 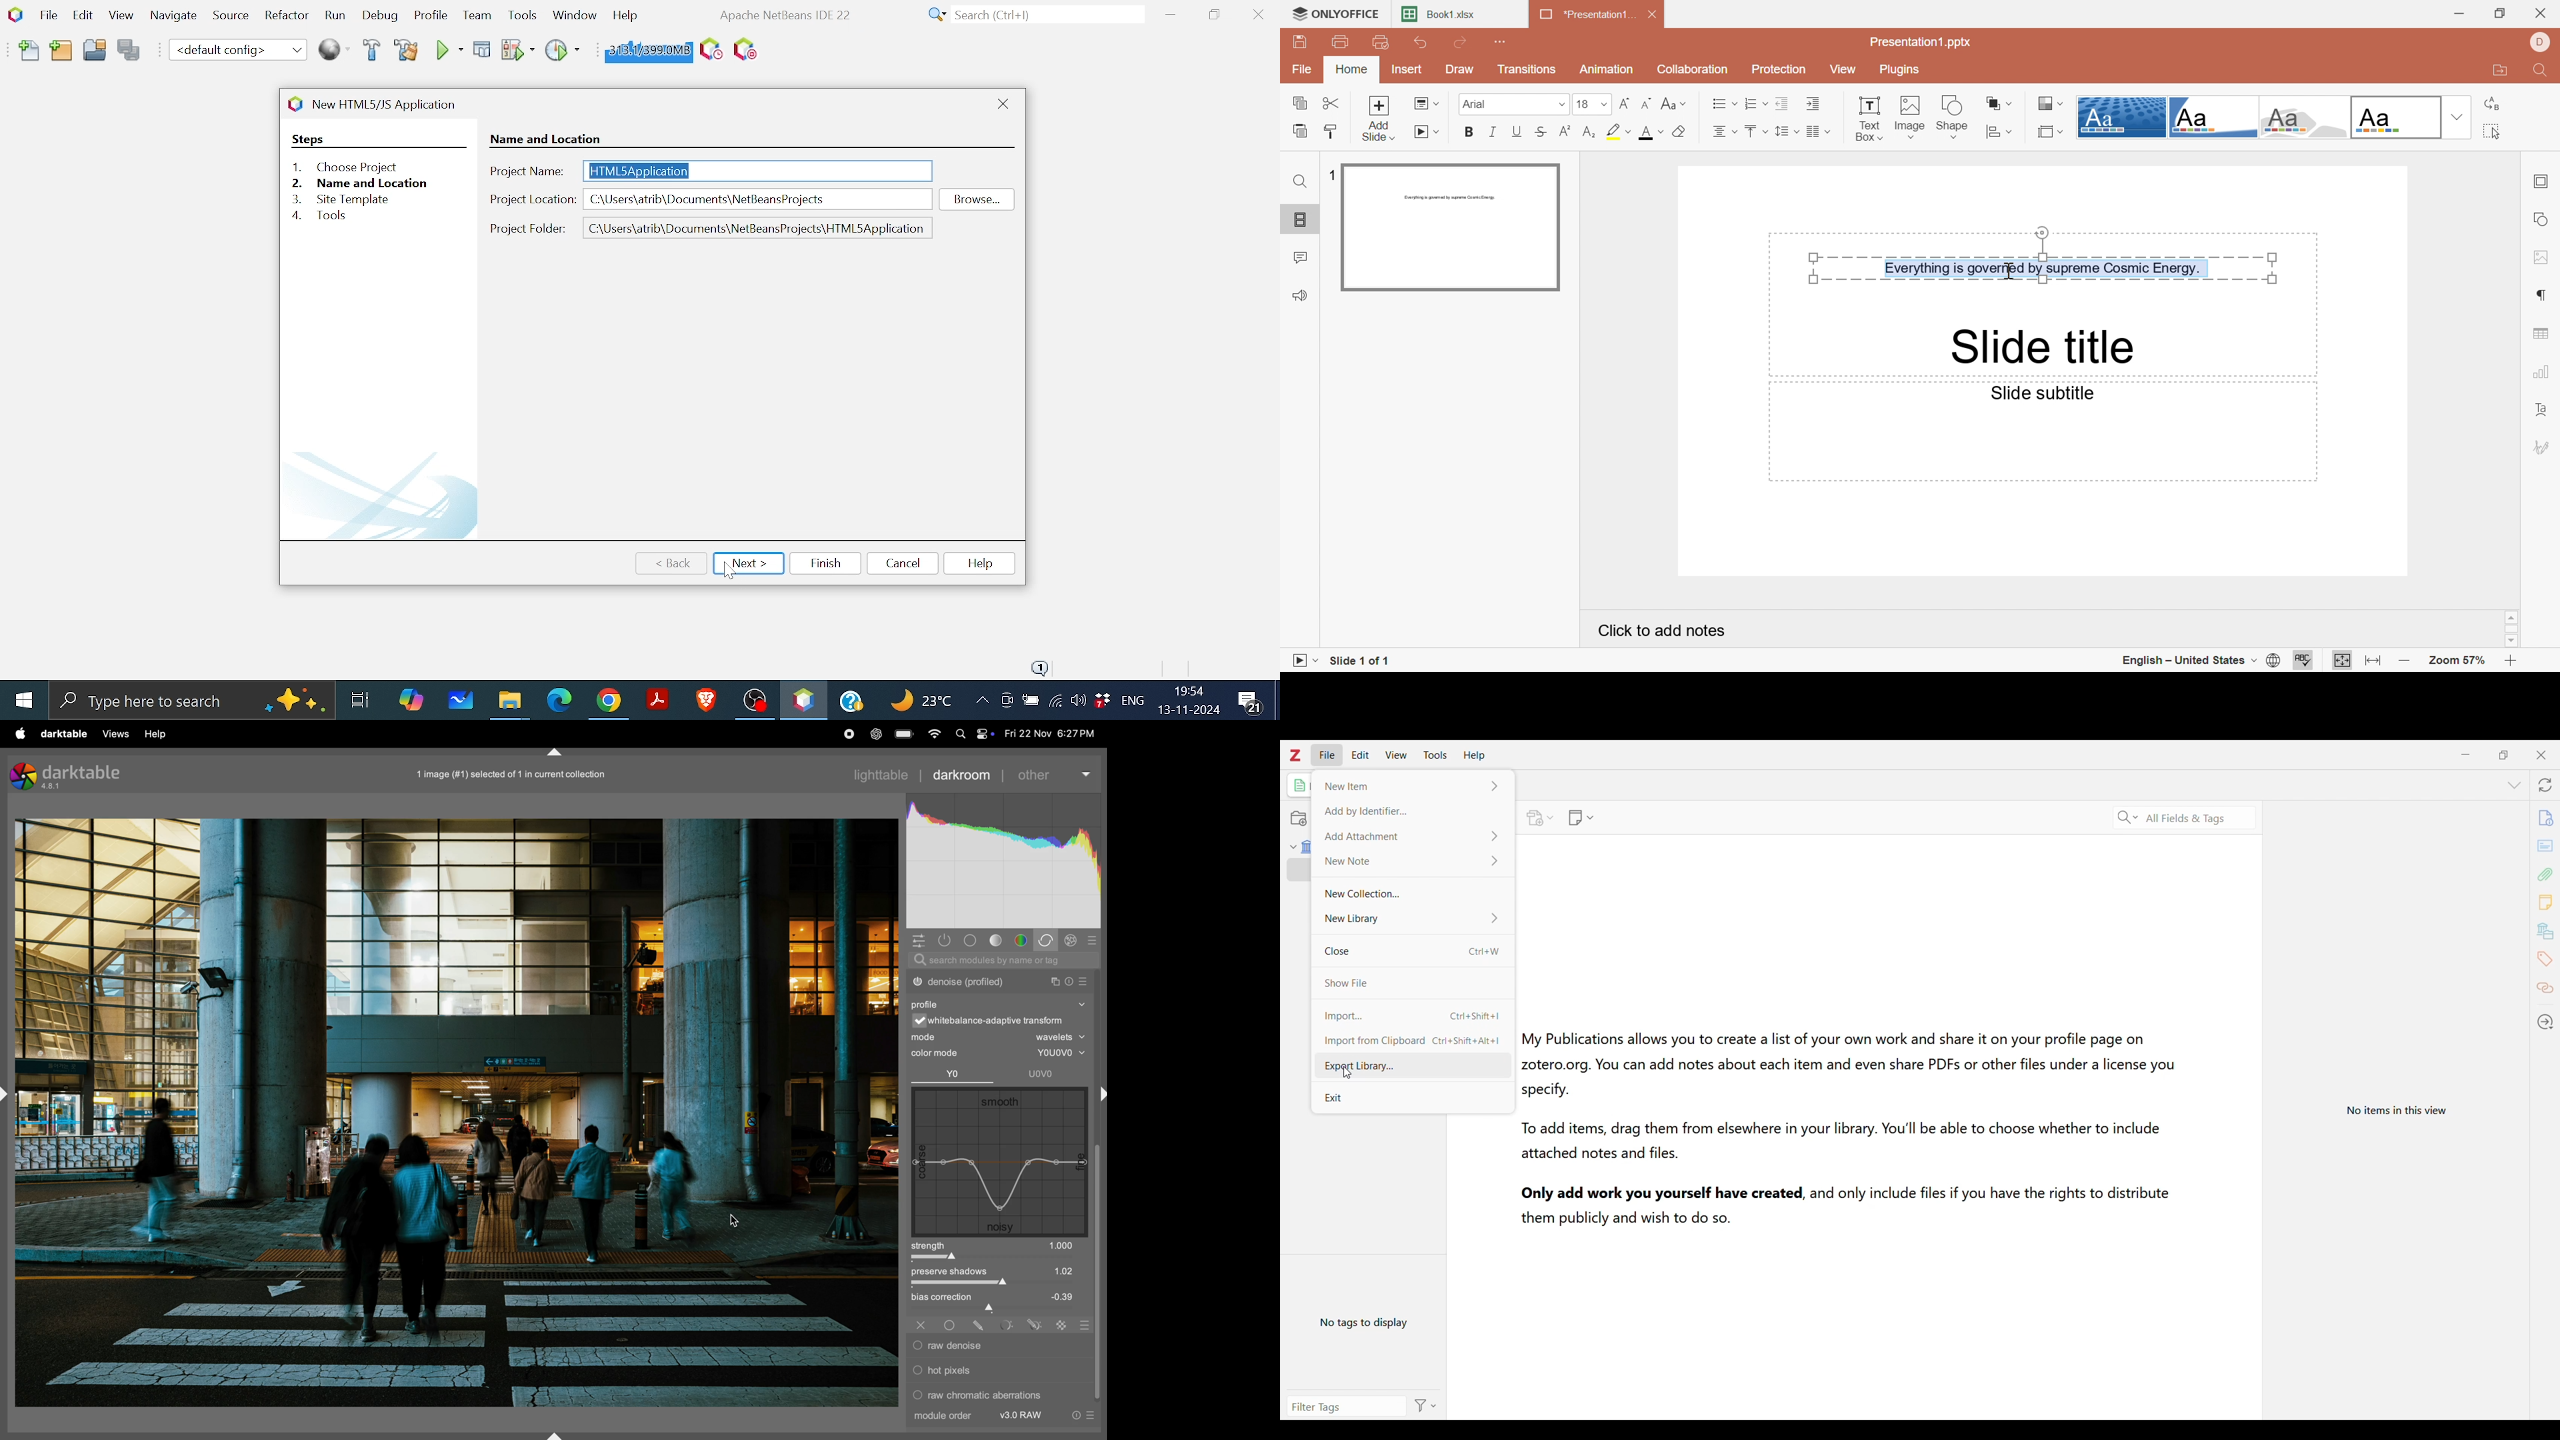 What do you see at coordinates (1451, 227) in the screenshot?
I see `Slide 1` at bounding box center [1451, 227].